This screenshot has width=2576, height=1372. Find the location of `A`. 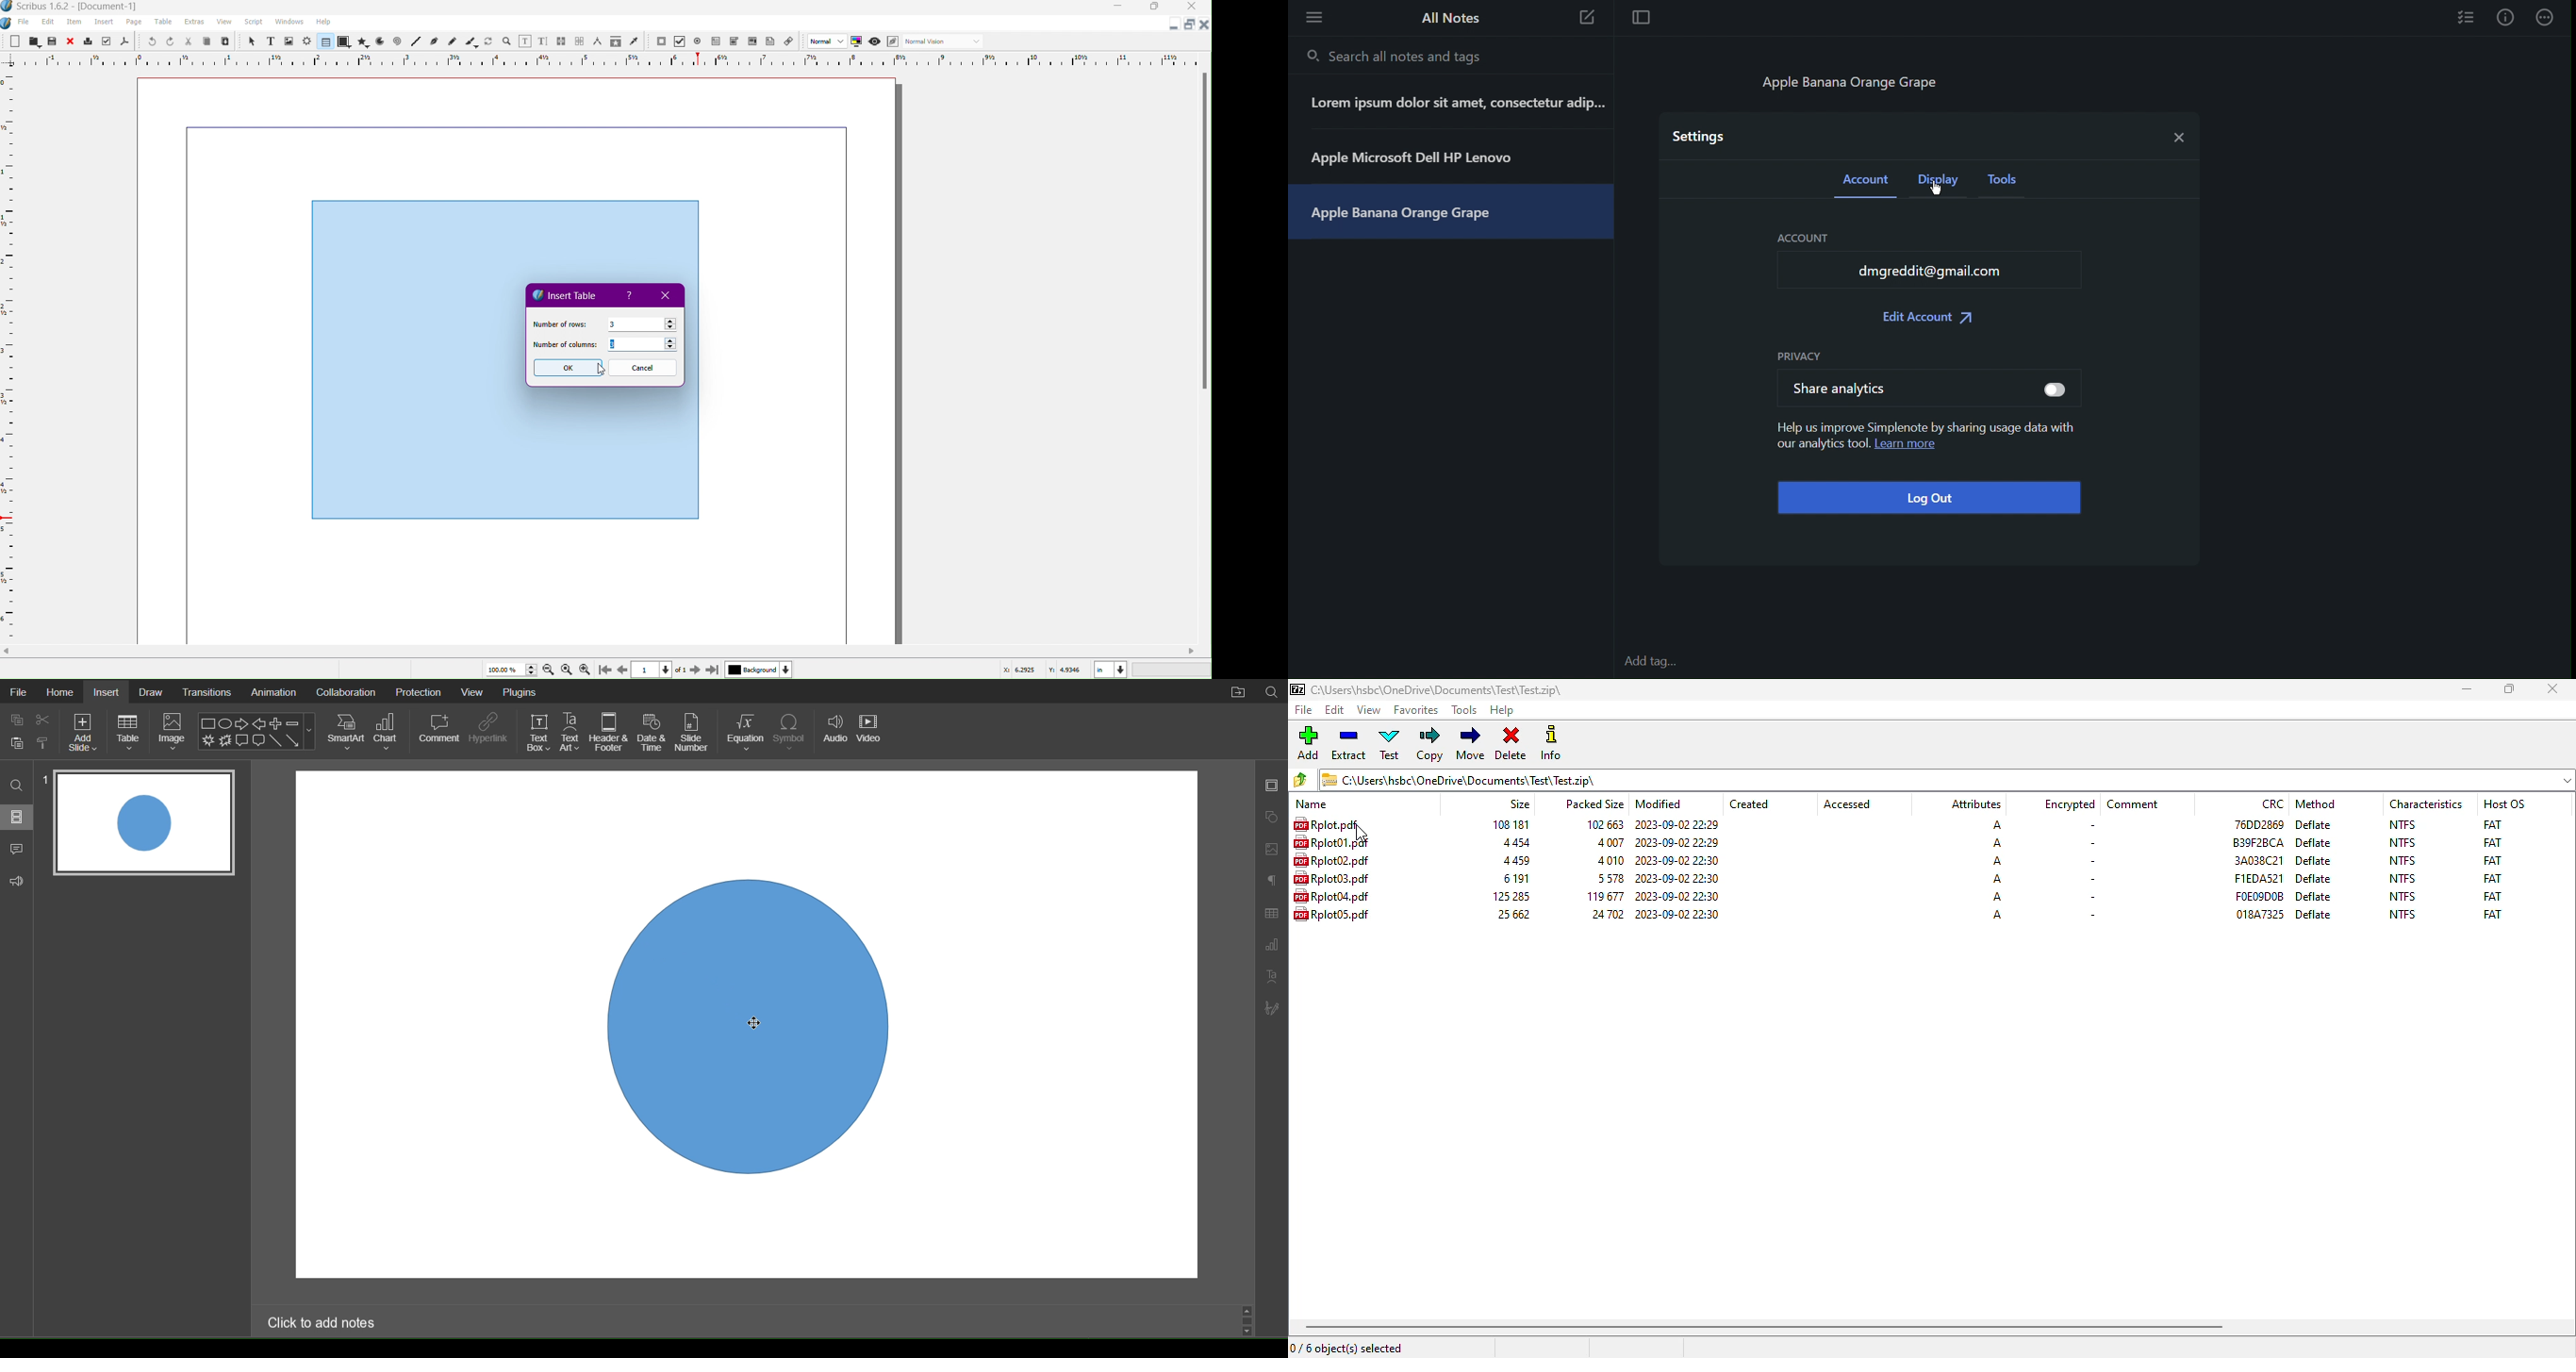

A is located at coordinates (1995, 825).